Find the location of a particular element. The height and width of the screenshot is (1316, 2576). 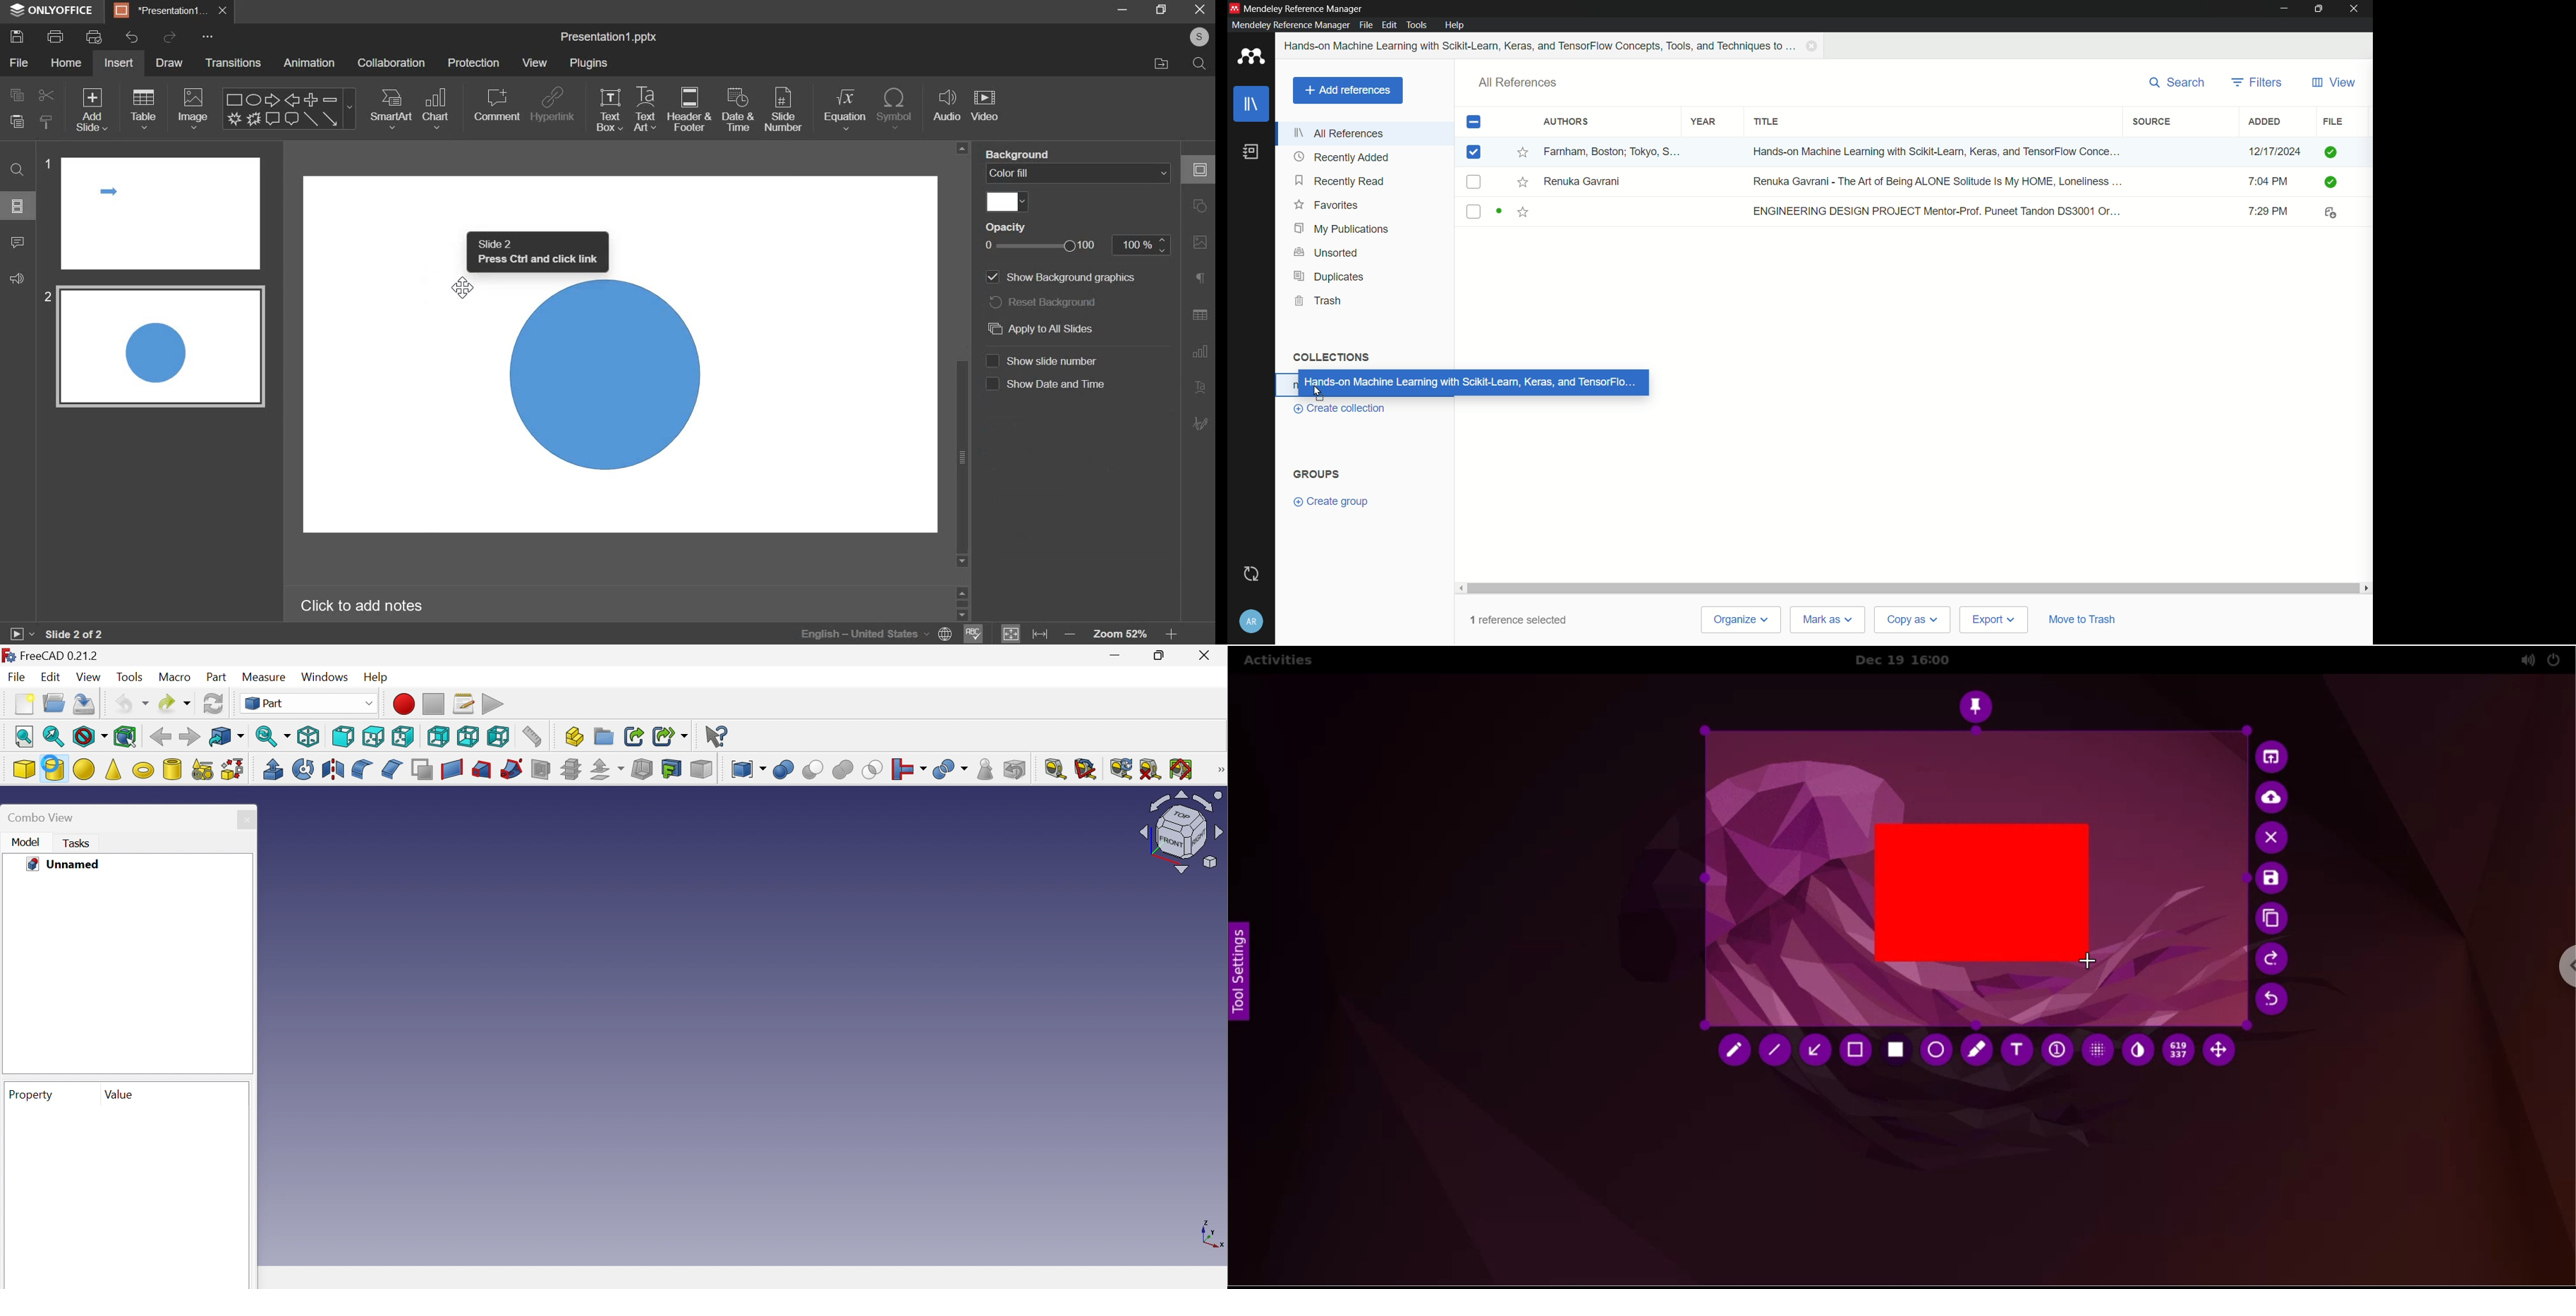

Minus is located at coordinates (331, 99).